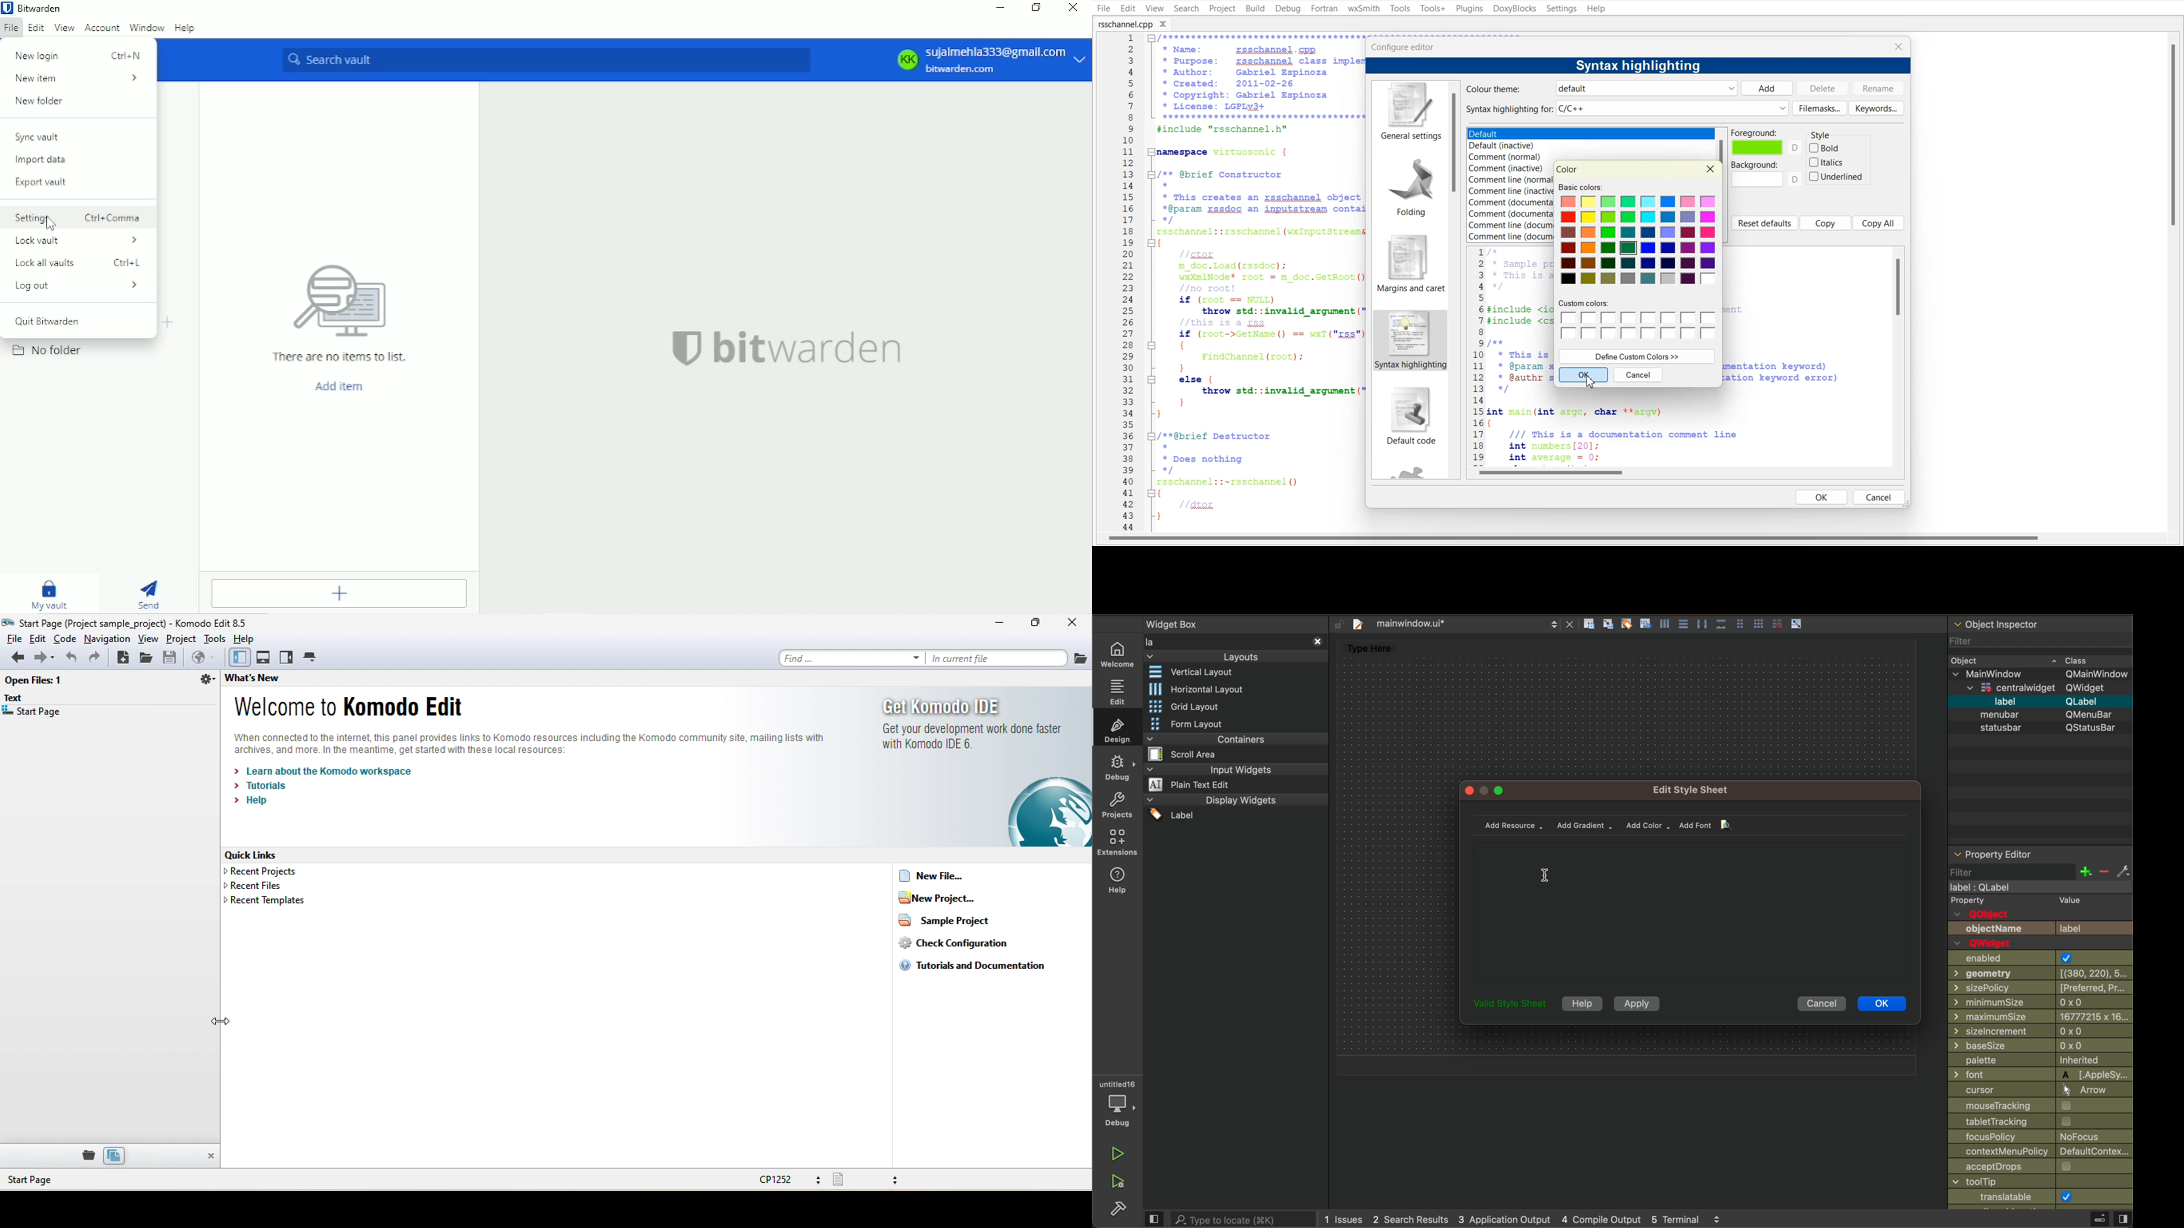  Describe the element at coordinates (2029, 1106) in the screenshot. I see `mouse tracking` at that location.